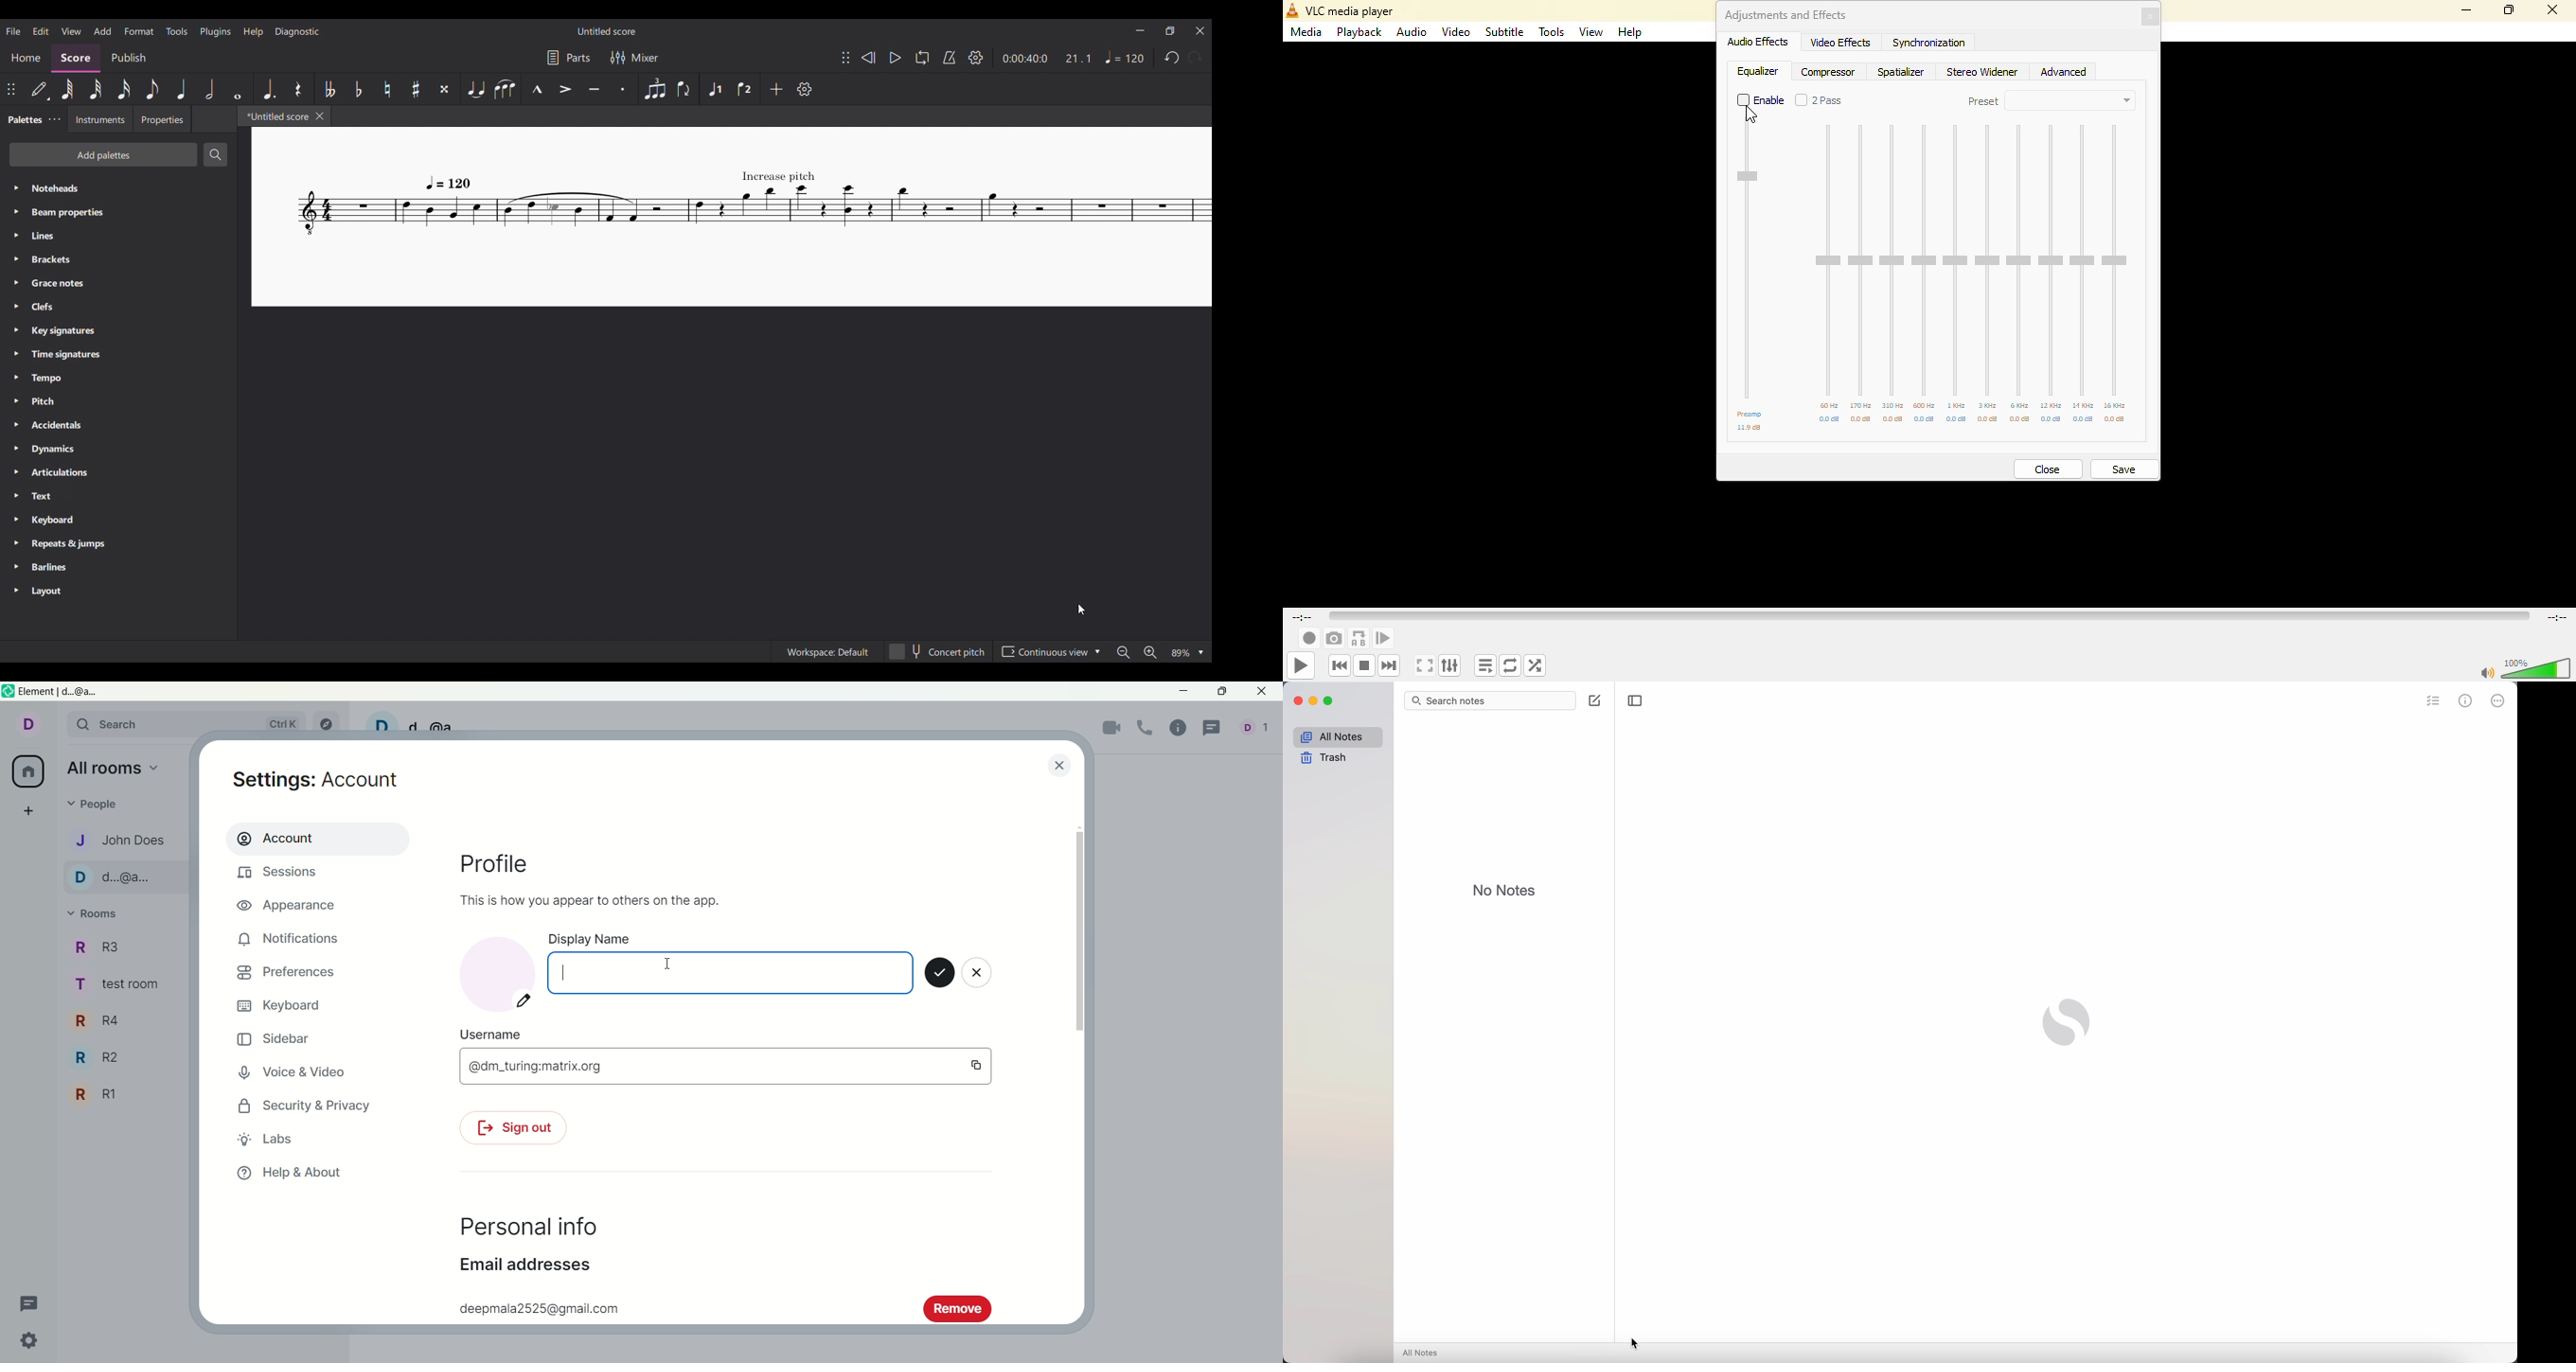 This screenshot has height=1372, width=2576. I want to click on Quarter note, so click(182, 88).